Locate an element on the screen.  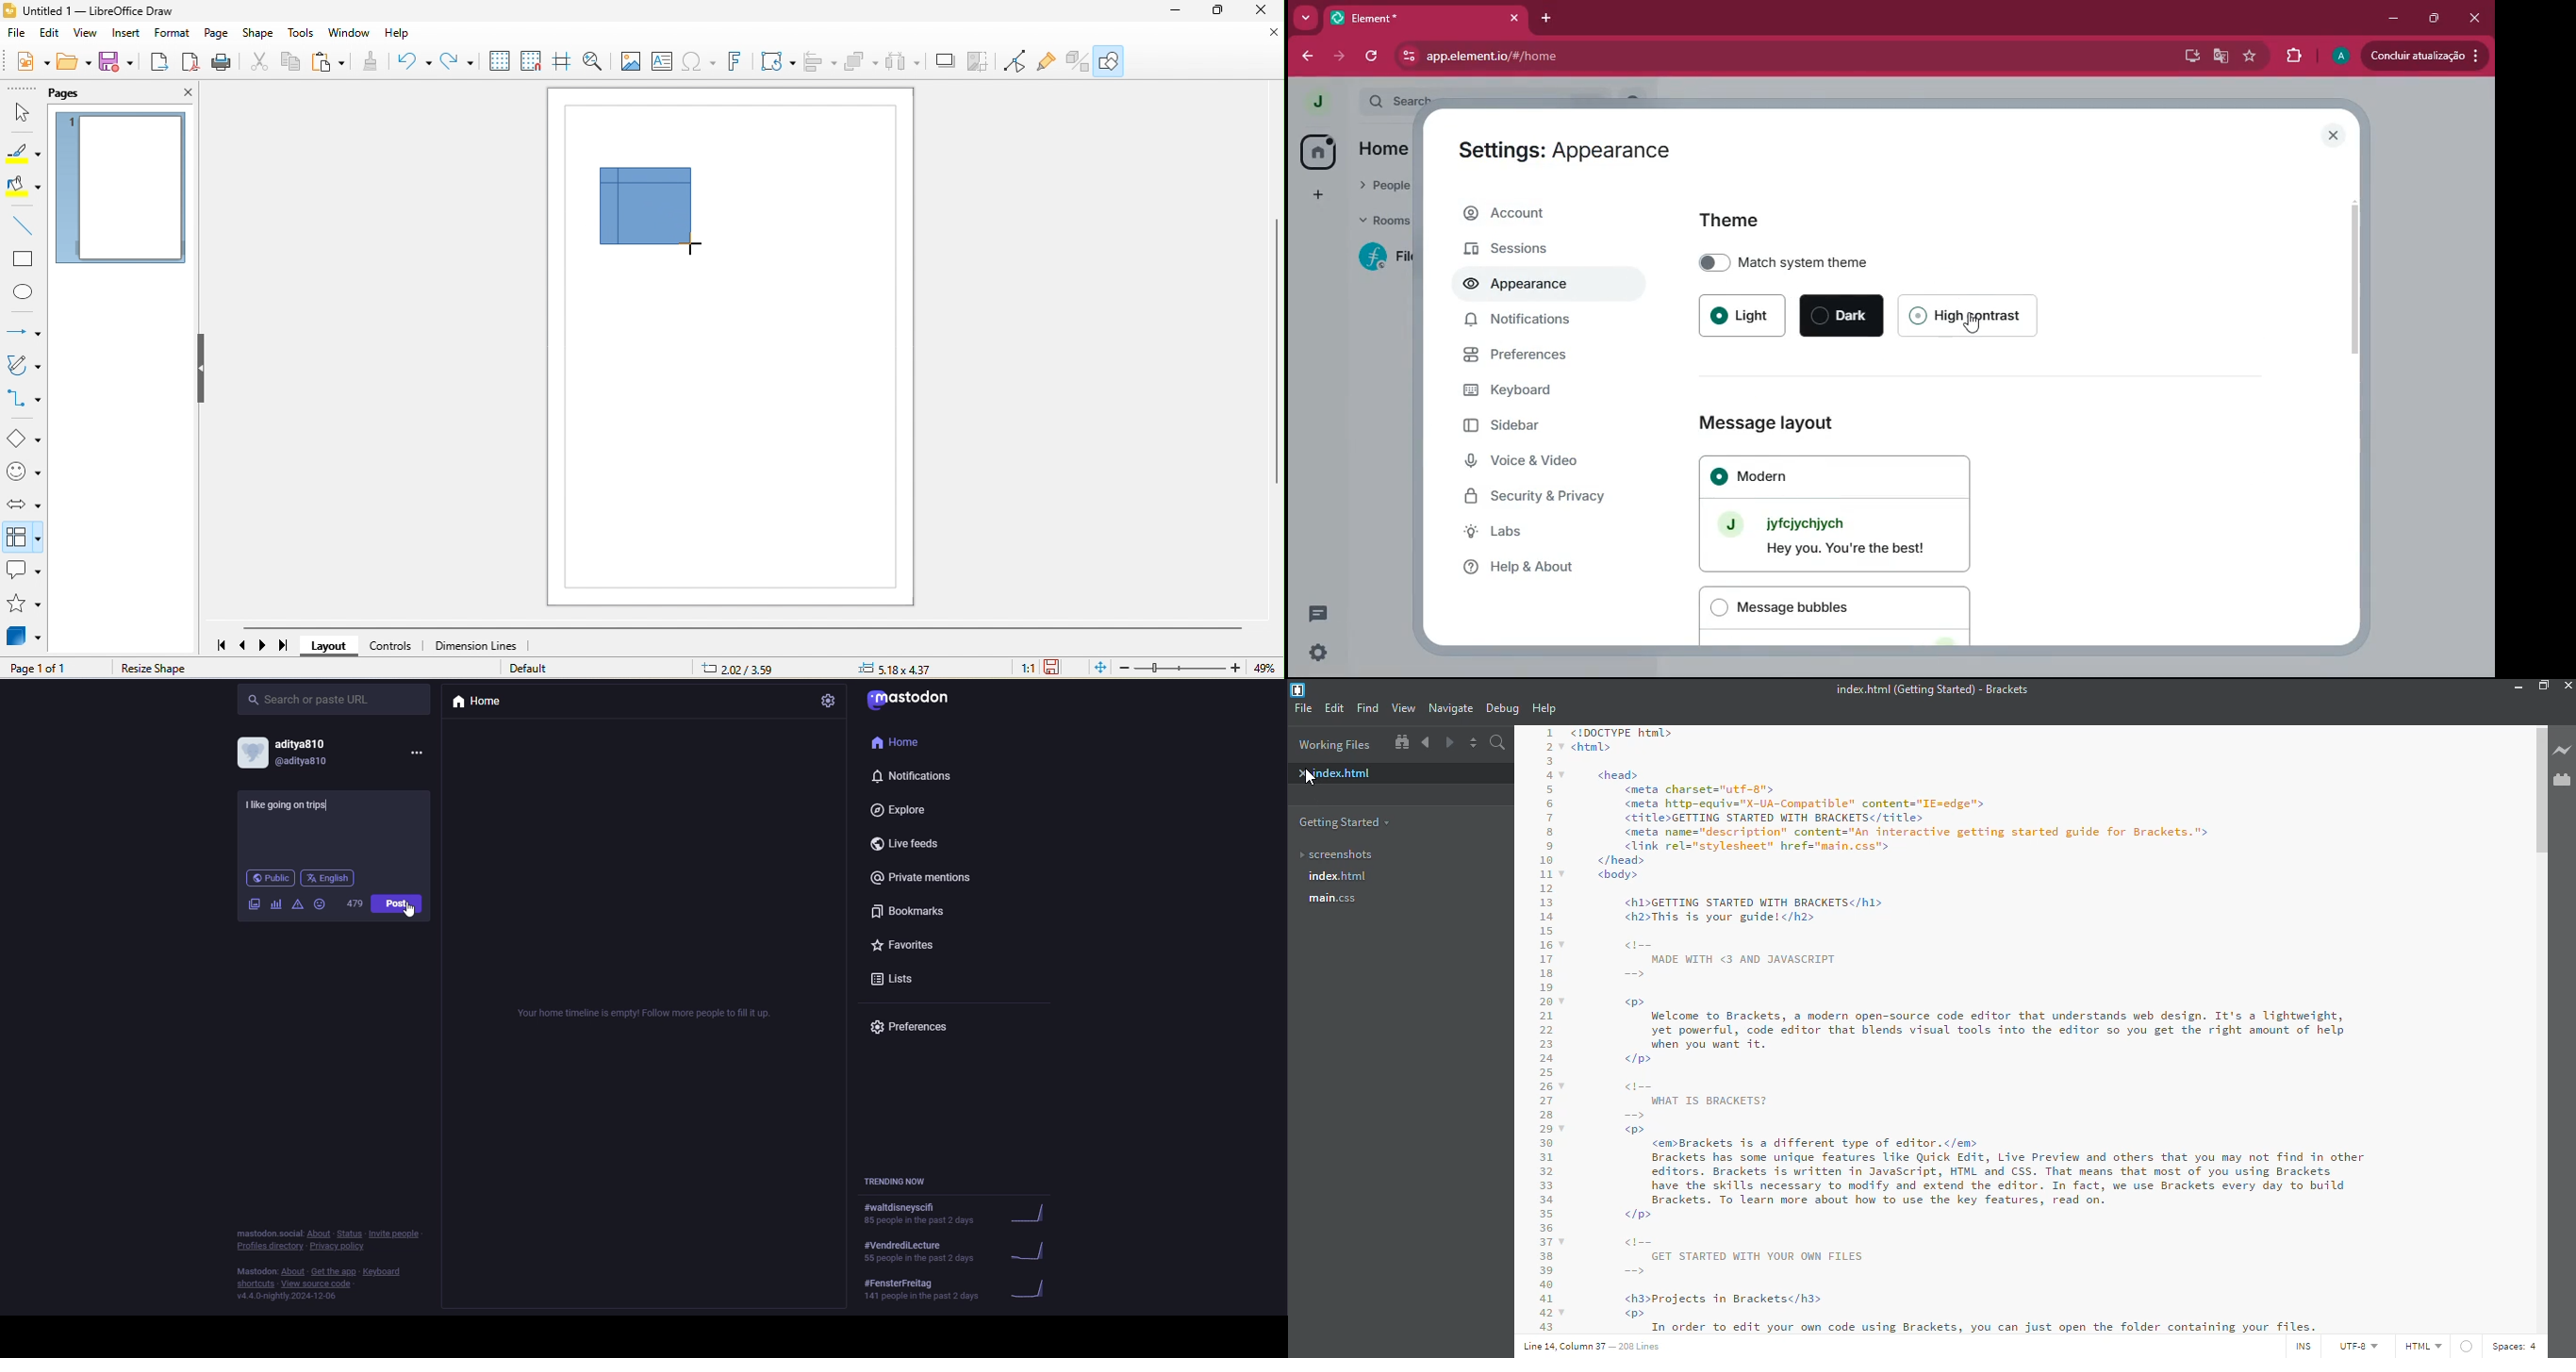
scroll to previous page is located at coordinates (244, 646).